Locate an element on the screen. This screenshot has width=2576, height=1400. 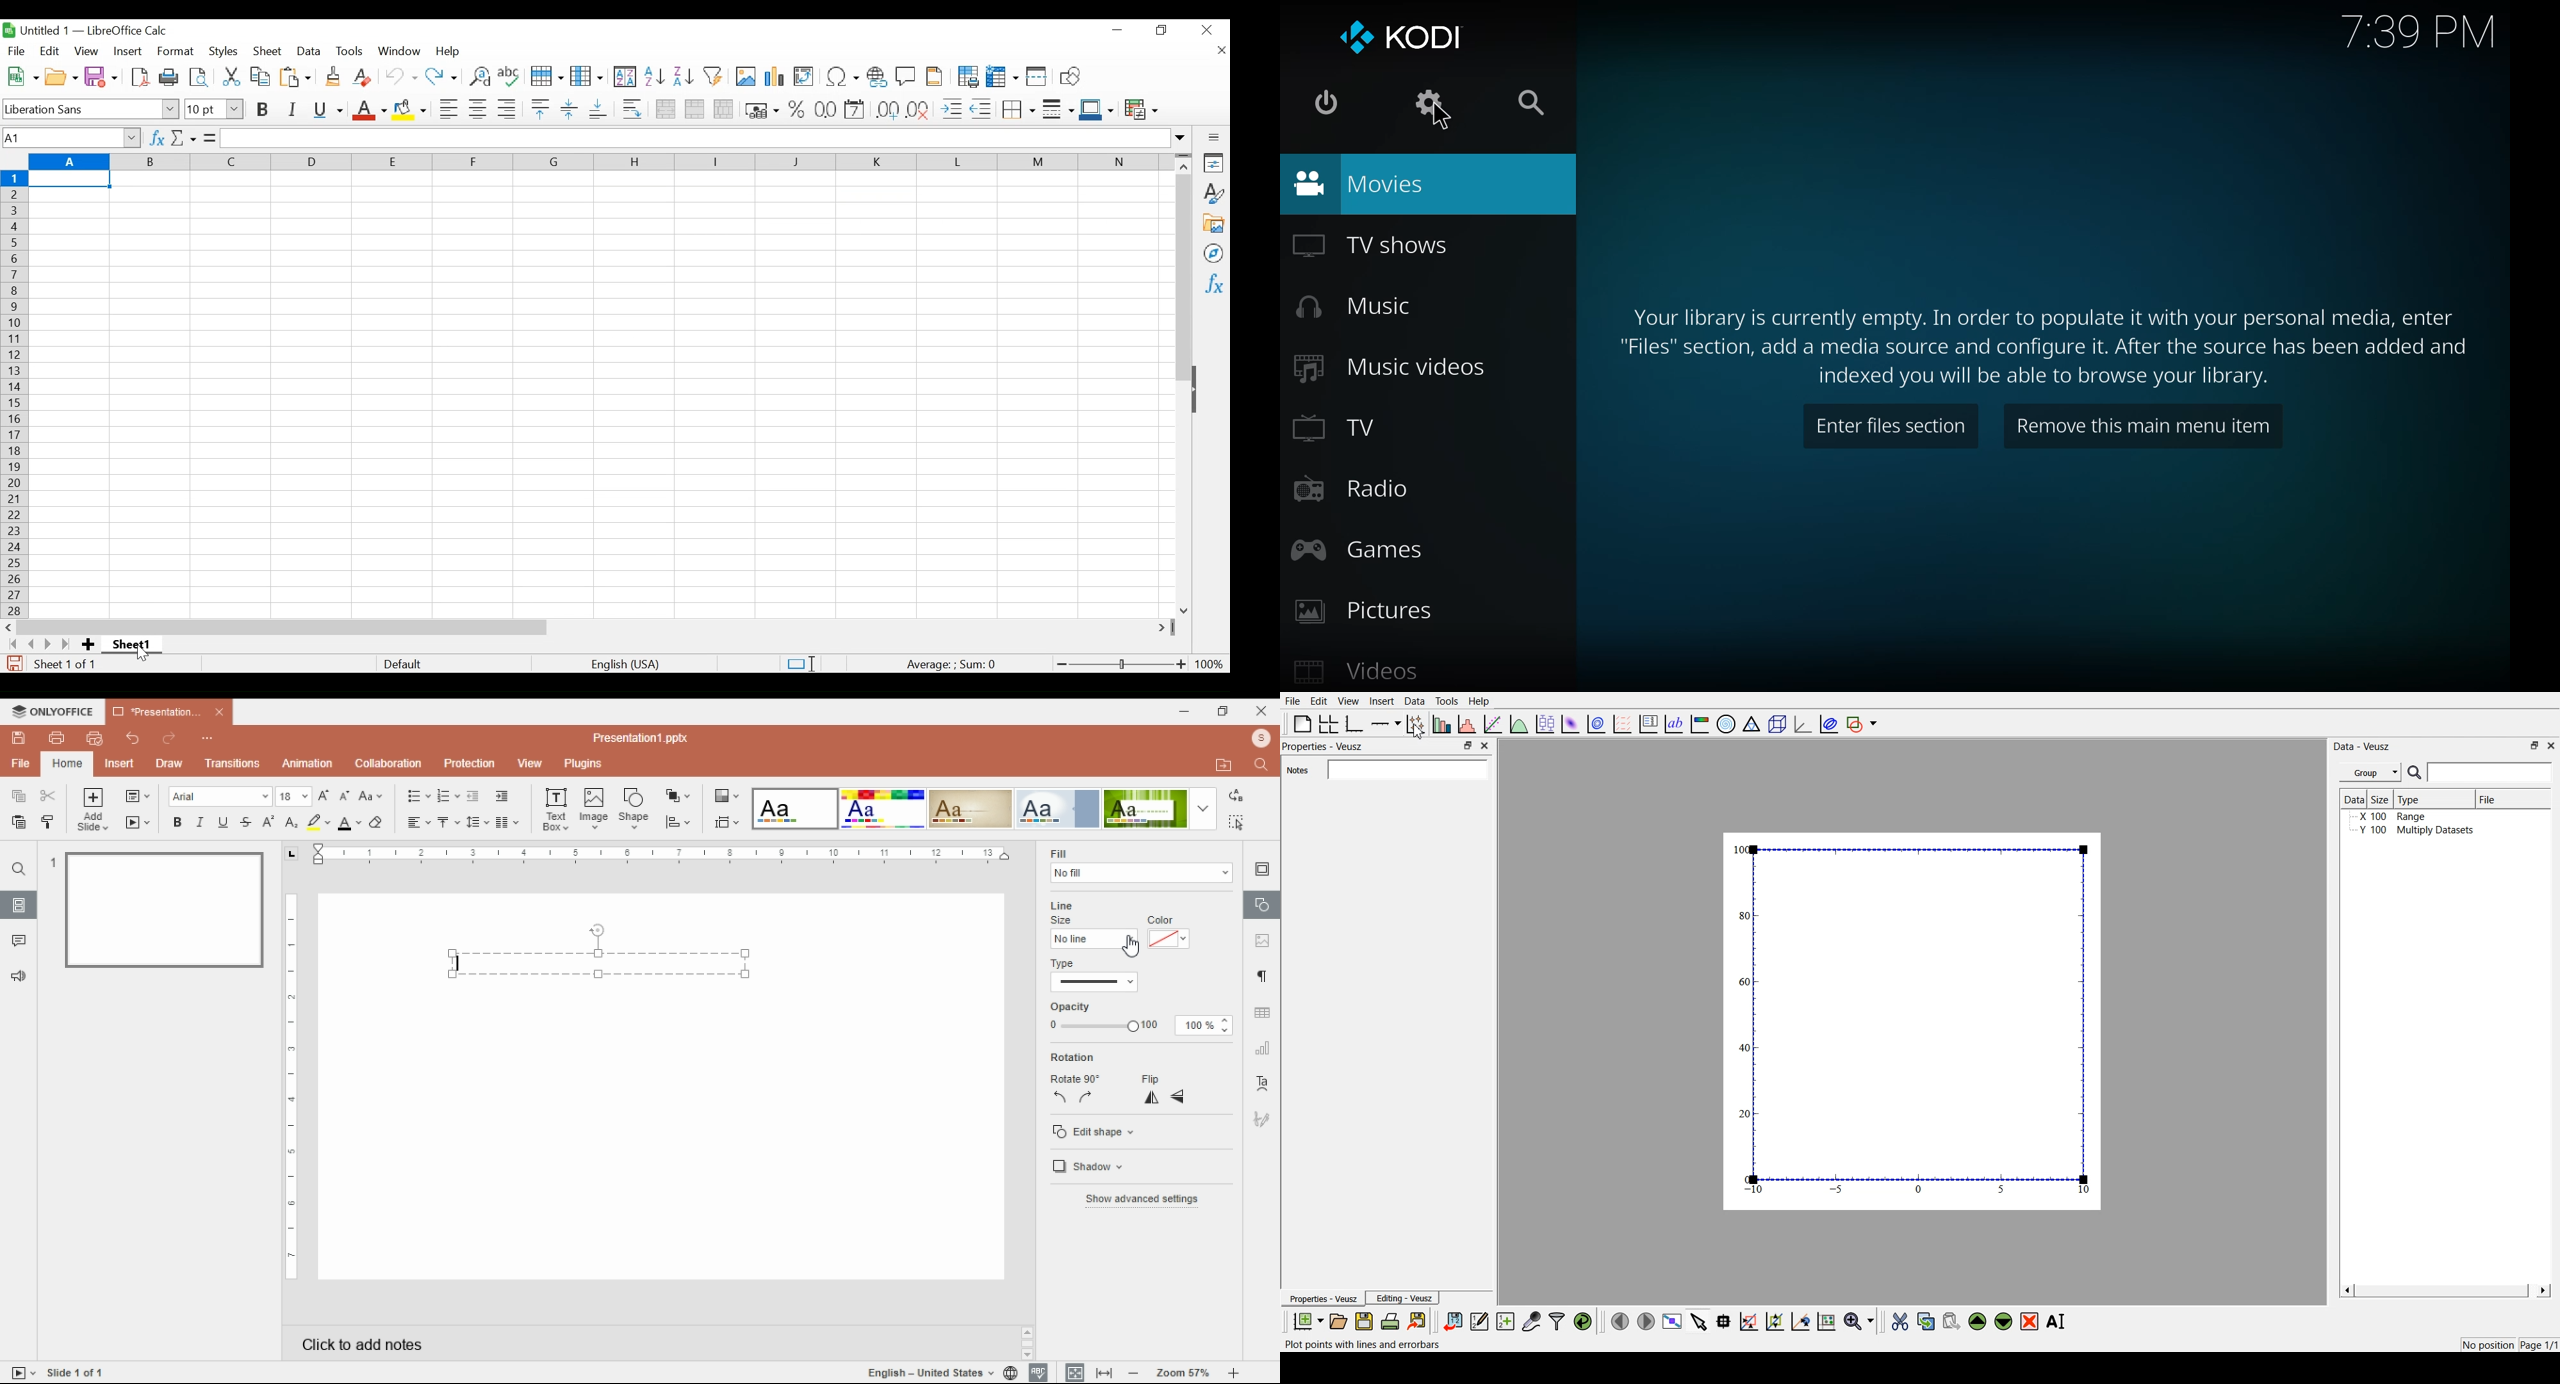
power is located at coordinates (1327, 103).